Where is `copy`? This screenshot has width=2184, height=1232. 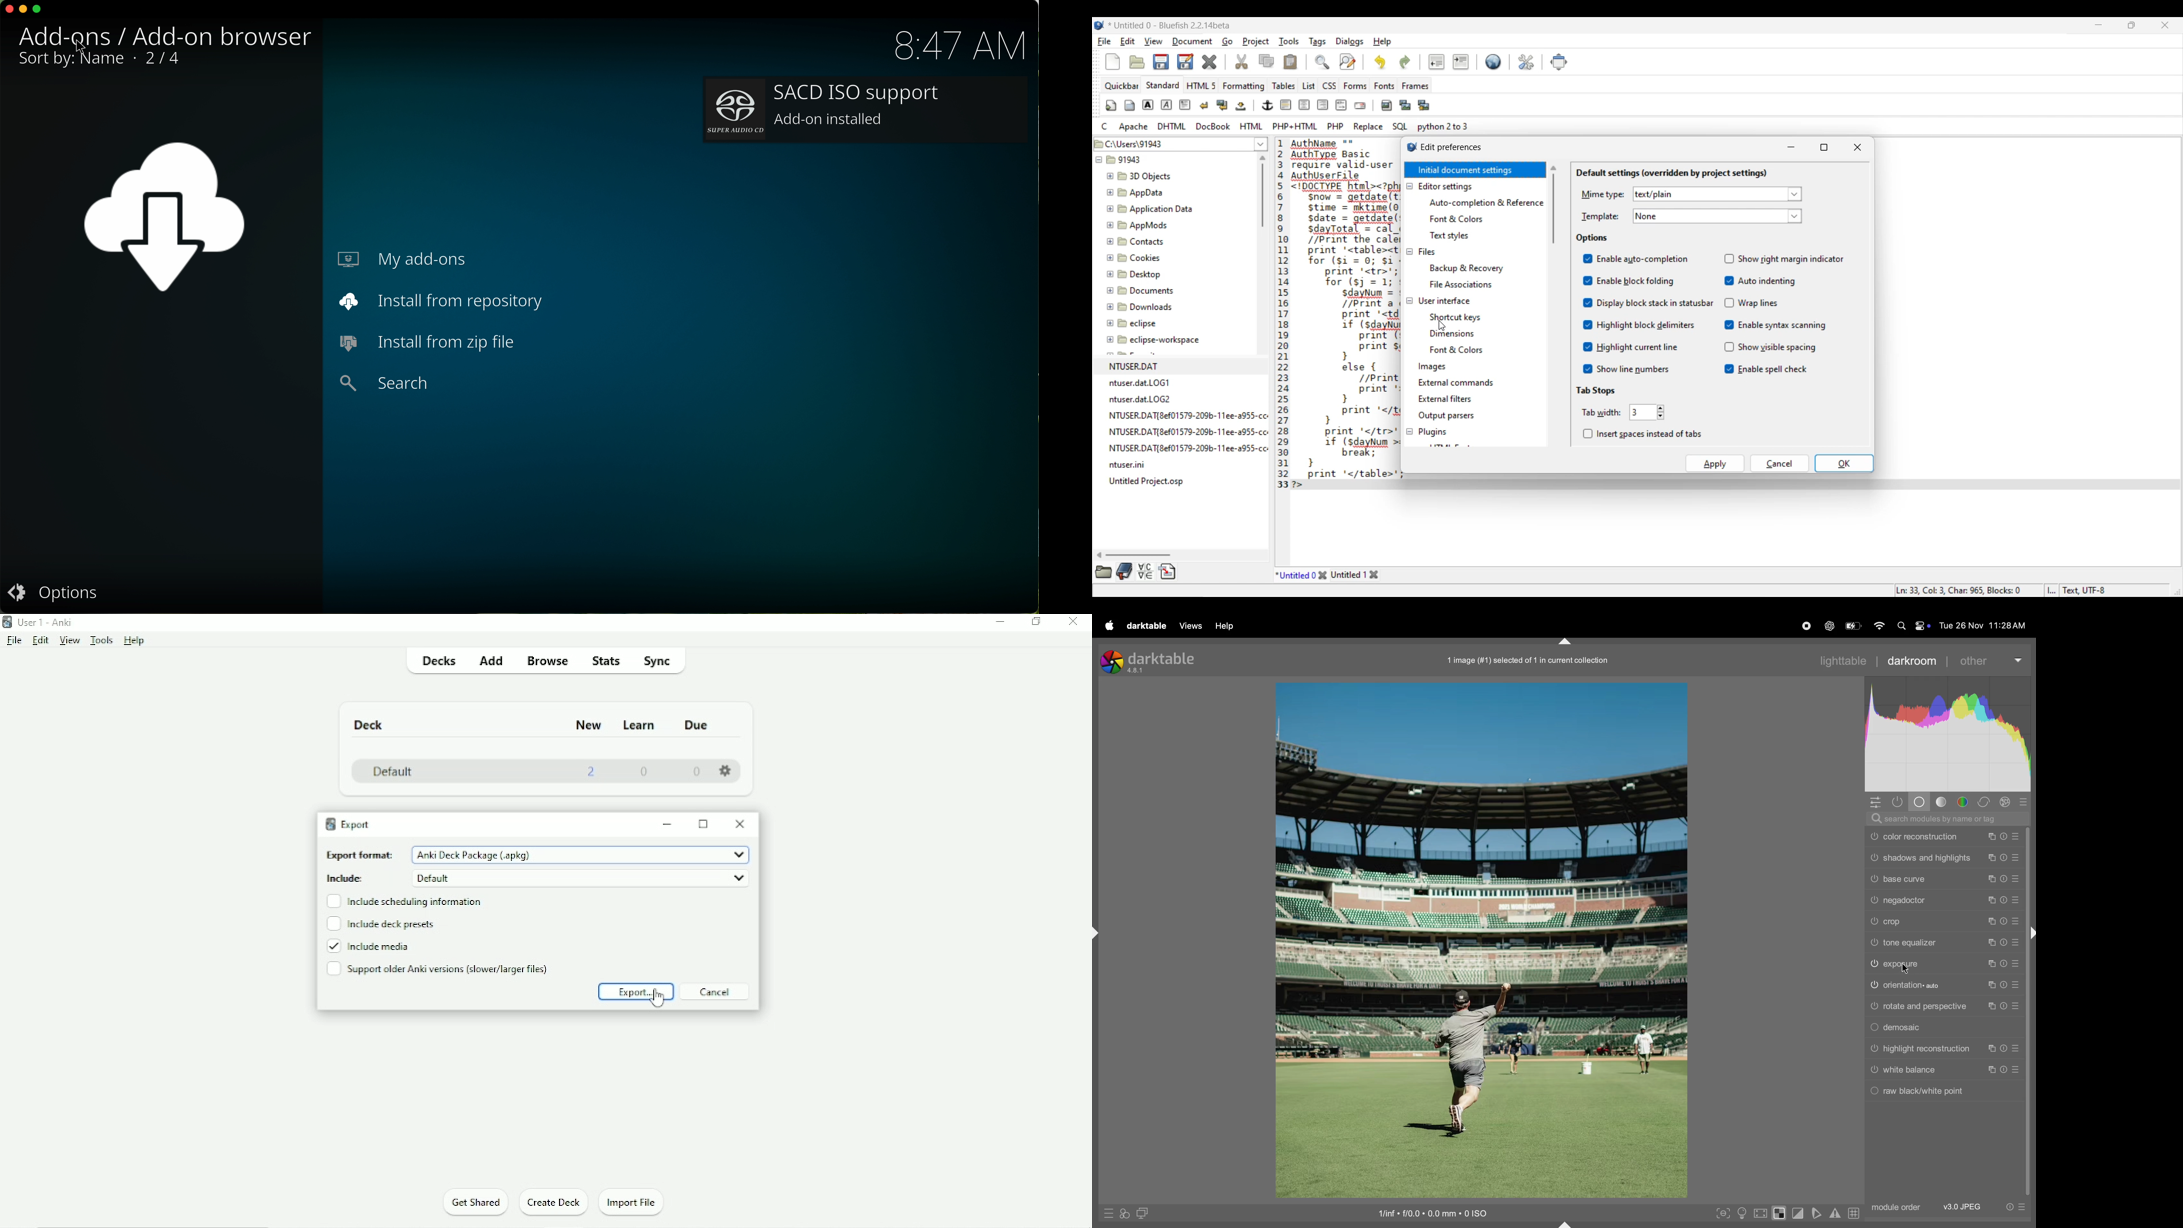 copy is located at coordinates (1992, 1048).